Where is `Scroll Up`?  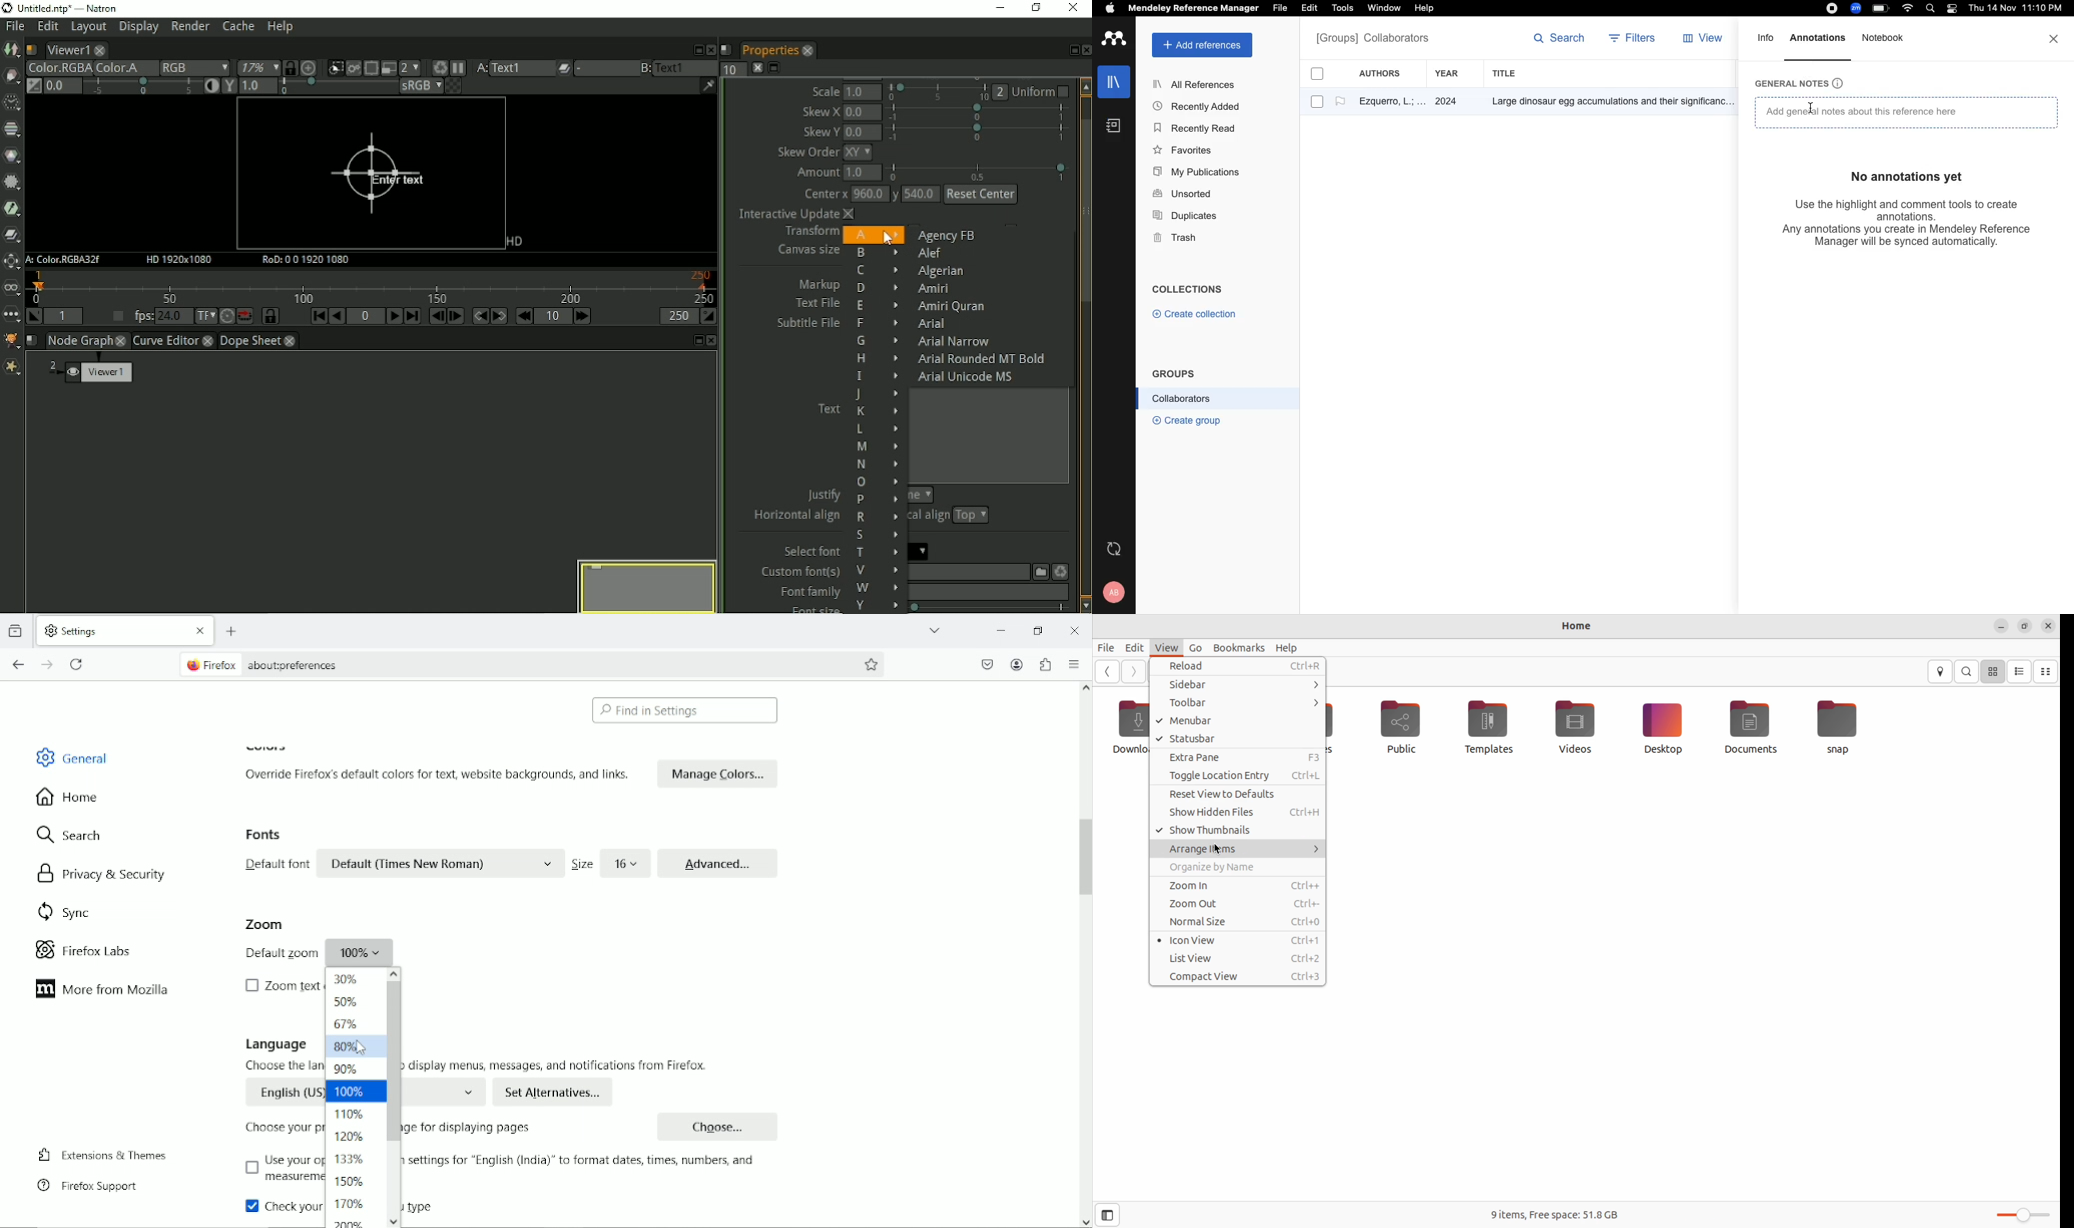
Scroll Up is located at coordinates (1085, 688).